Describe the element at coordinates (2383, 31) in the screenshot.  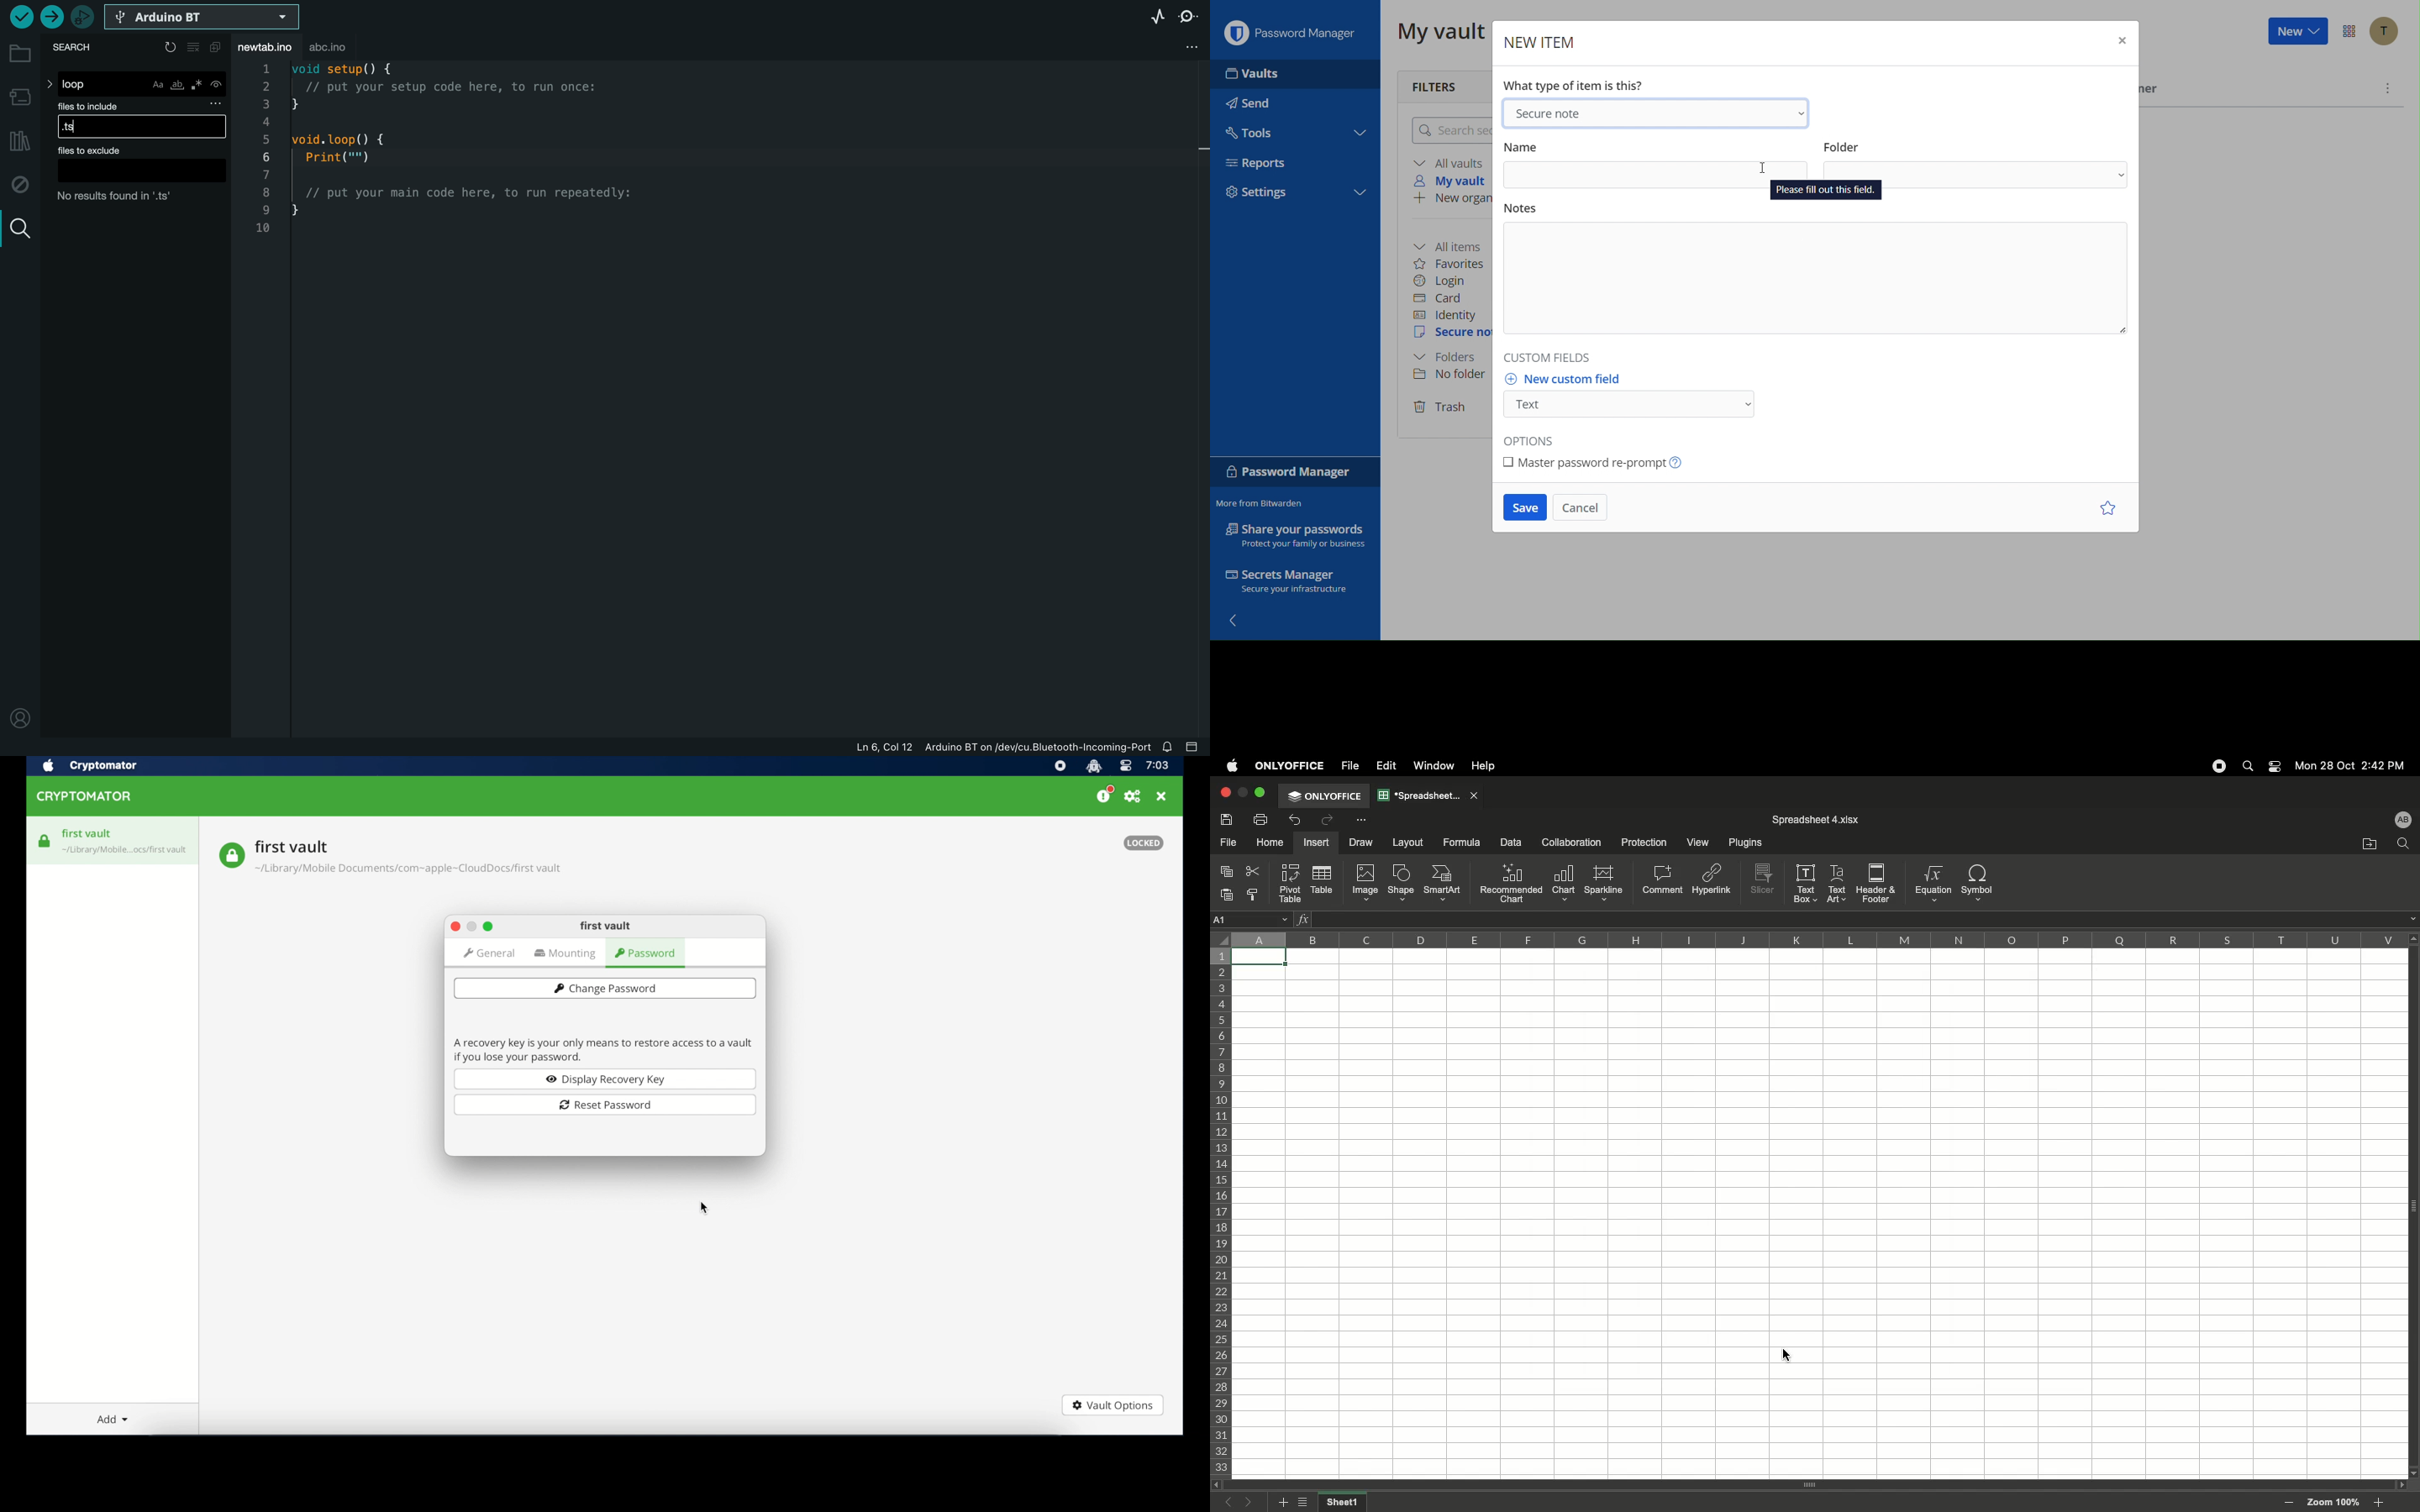
I see `Account` at that location.